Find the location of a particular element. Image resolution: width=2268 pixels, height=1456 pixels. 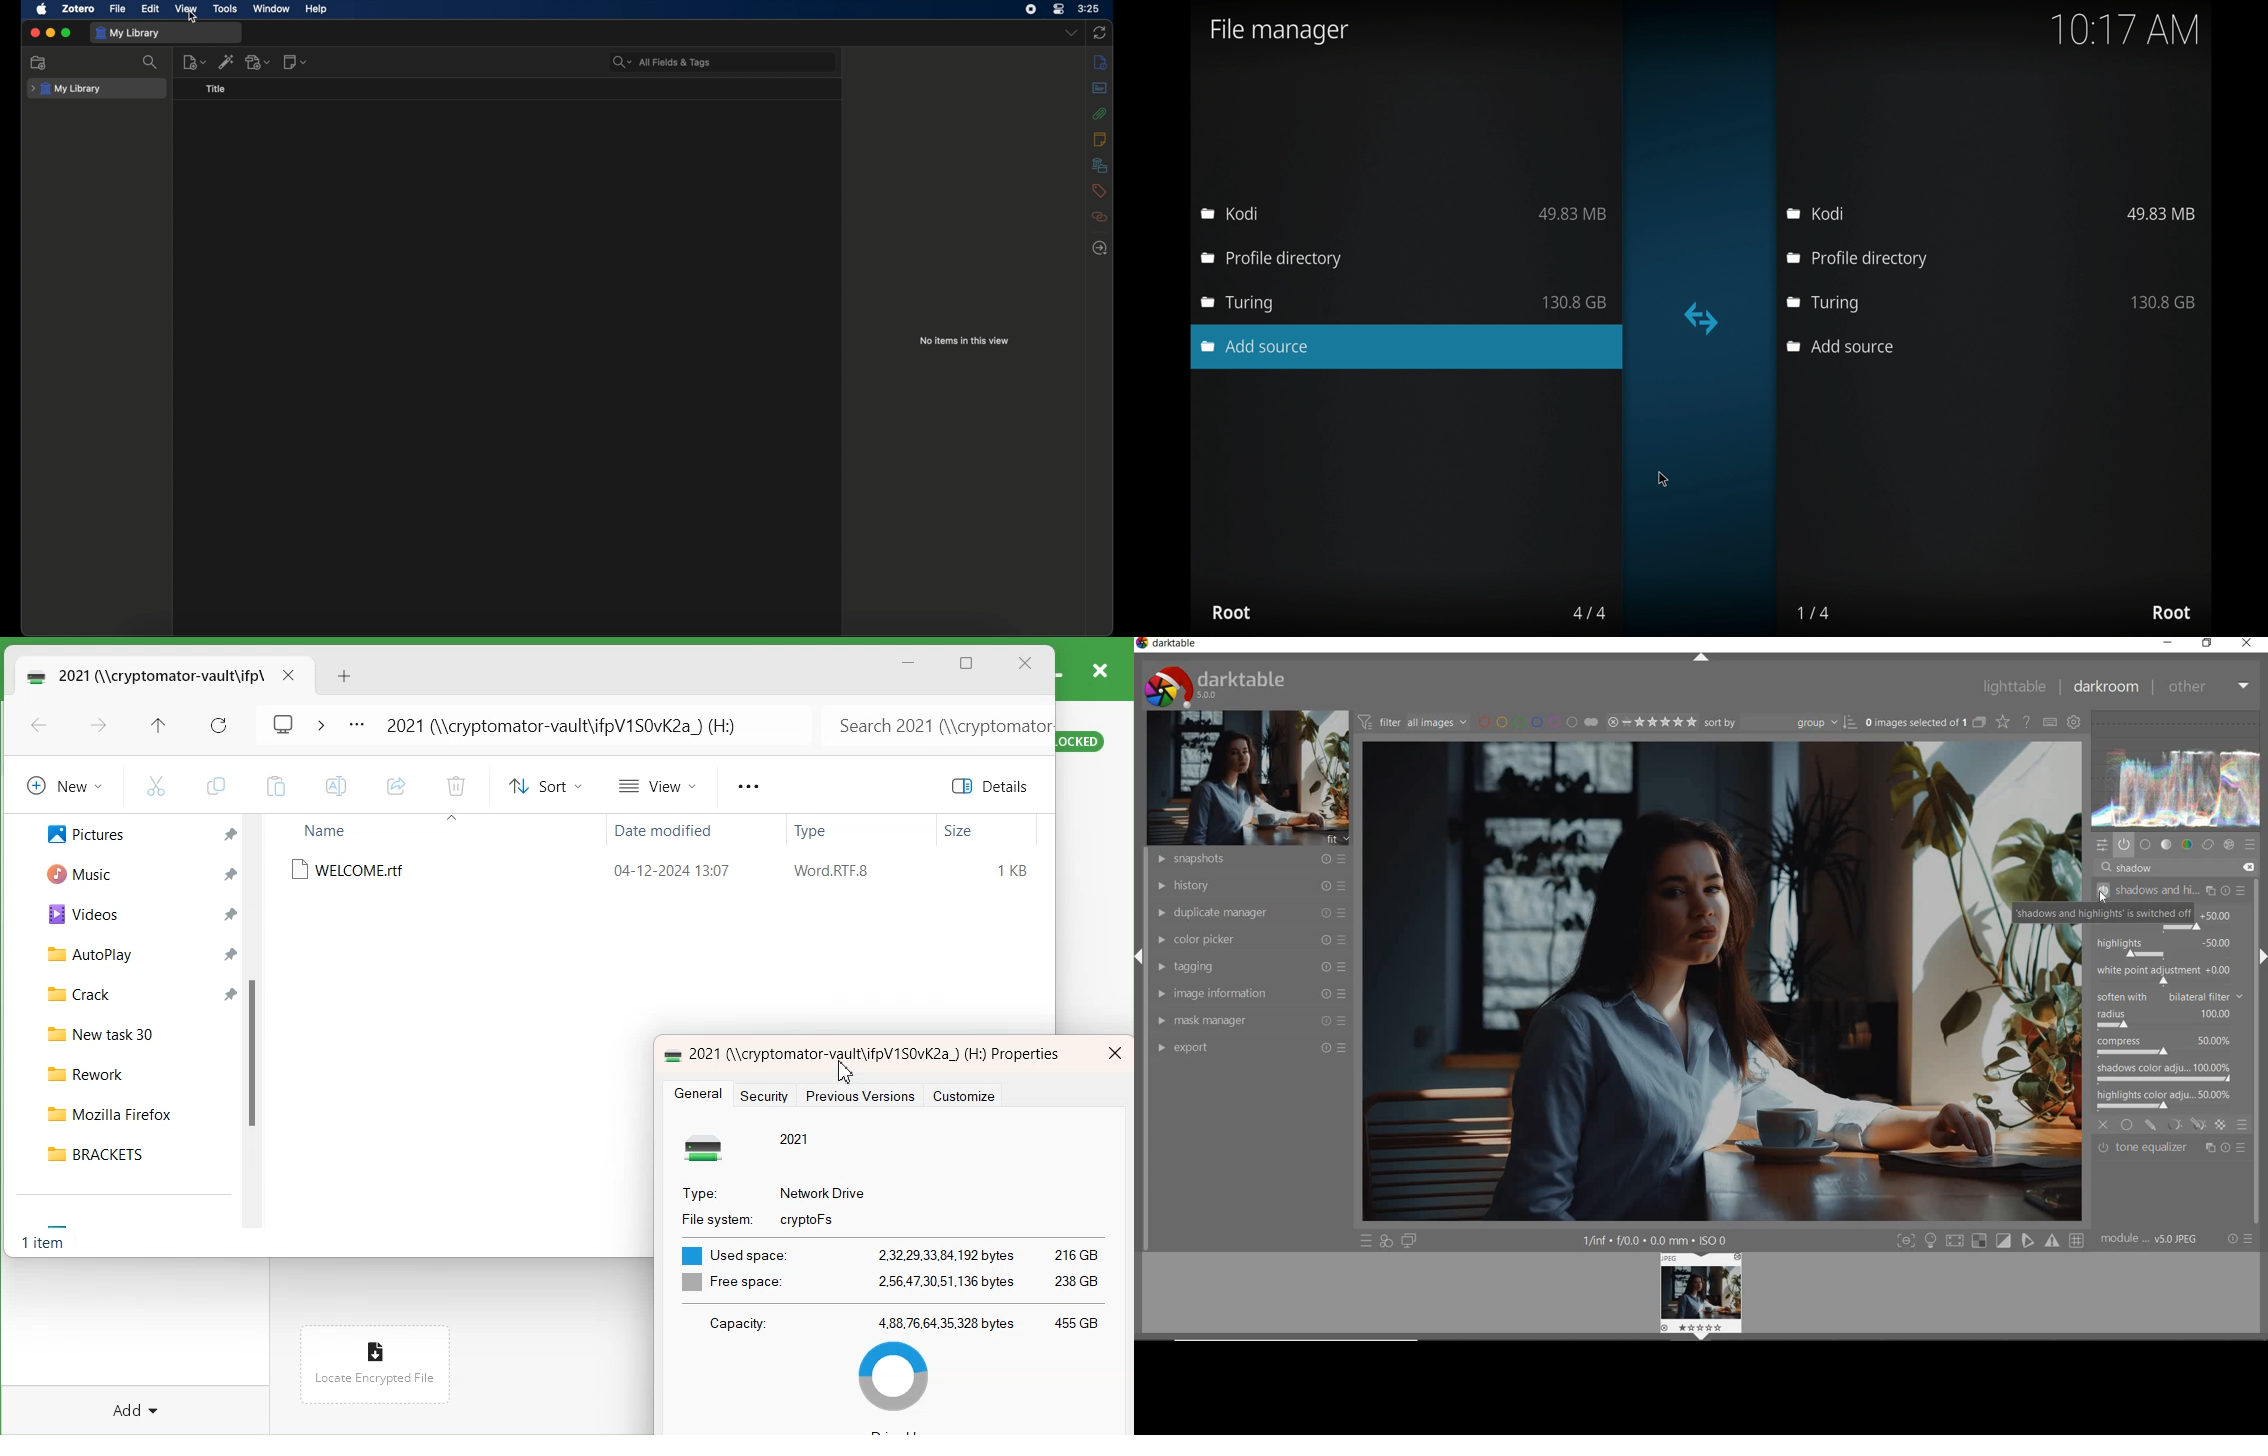

close is located at coordinates (34, 32).